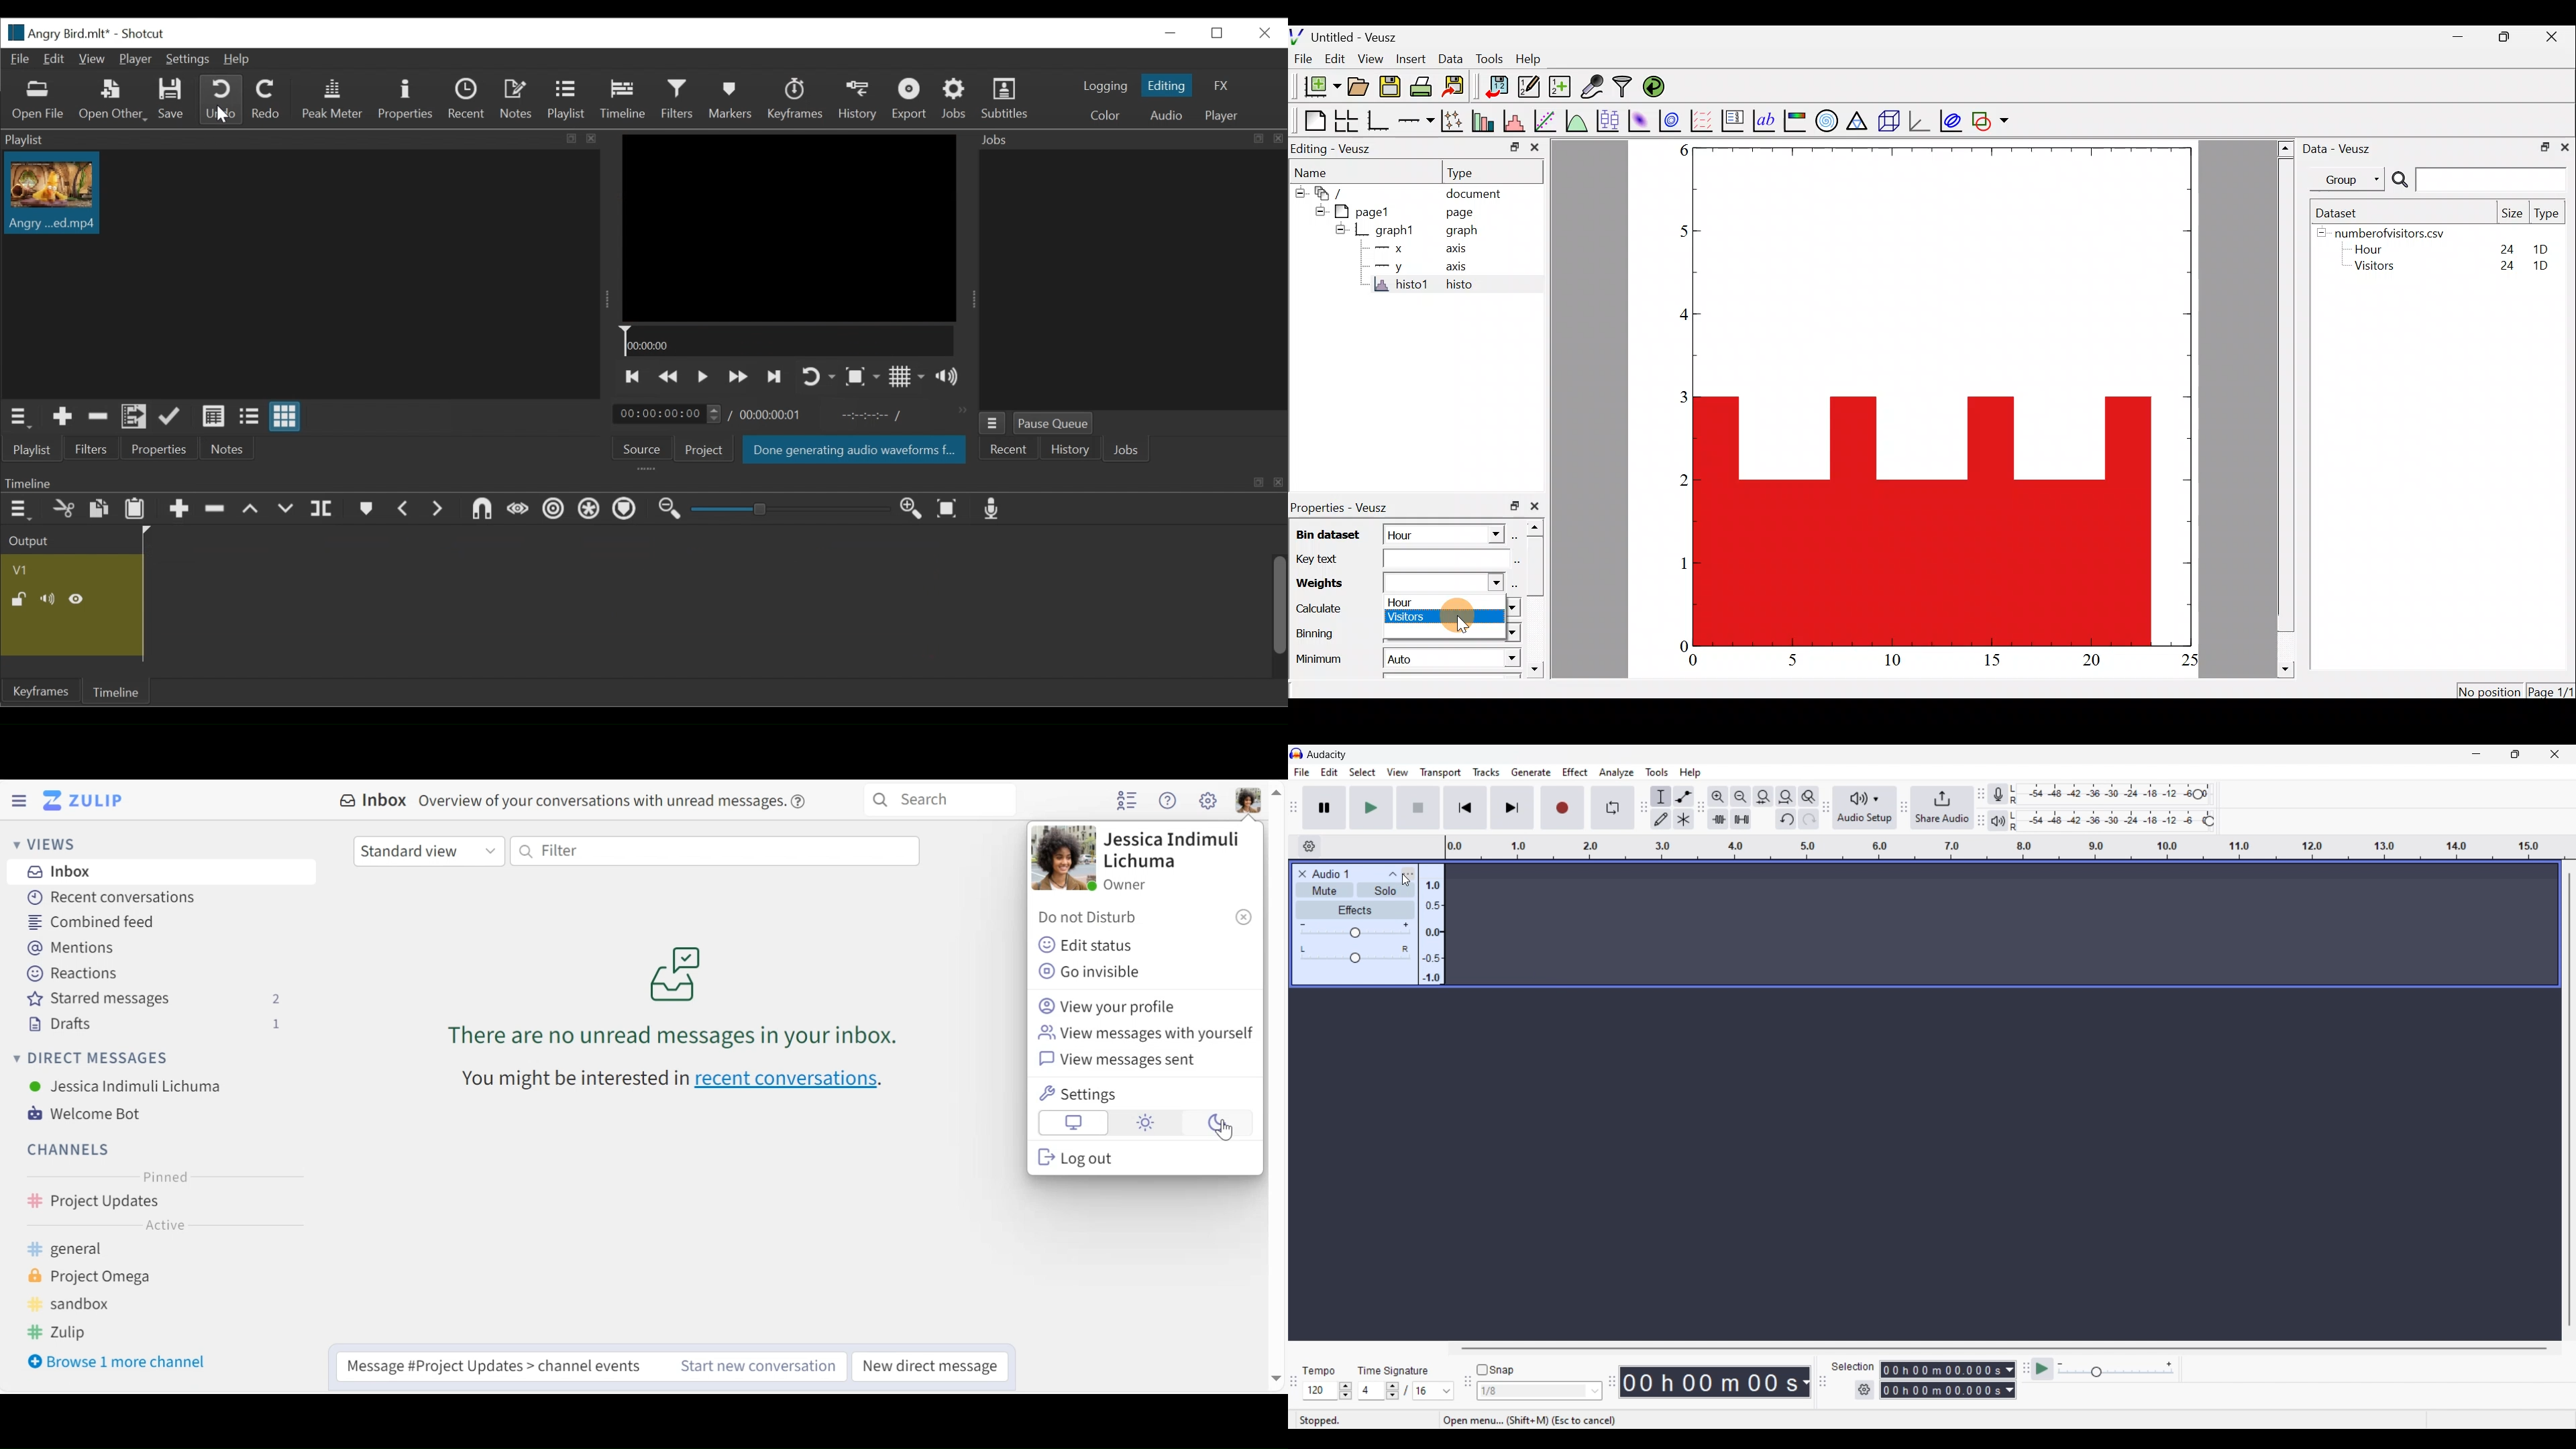 The image size is (2576, 1456). What do you see at coordinates (1106, 86) in the screenshot?
I see `logging` at bounding box center [1106, 86].